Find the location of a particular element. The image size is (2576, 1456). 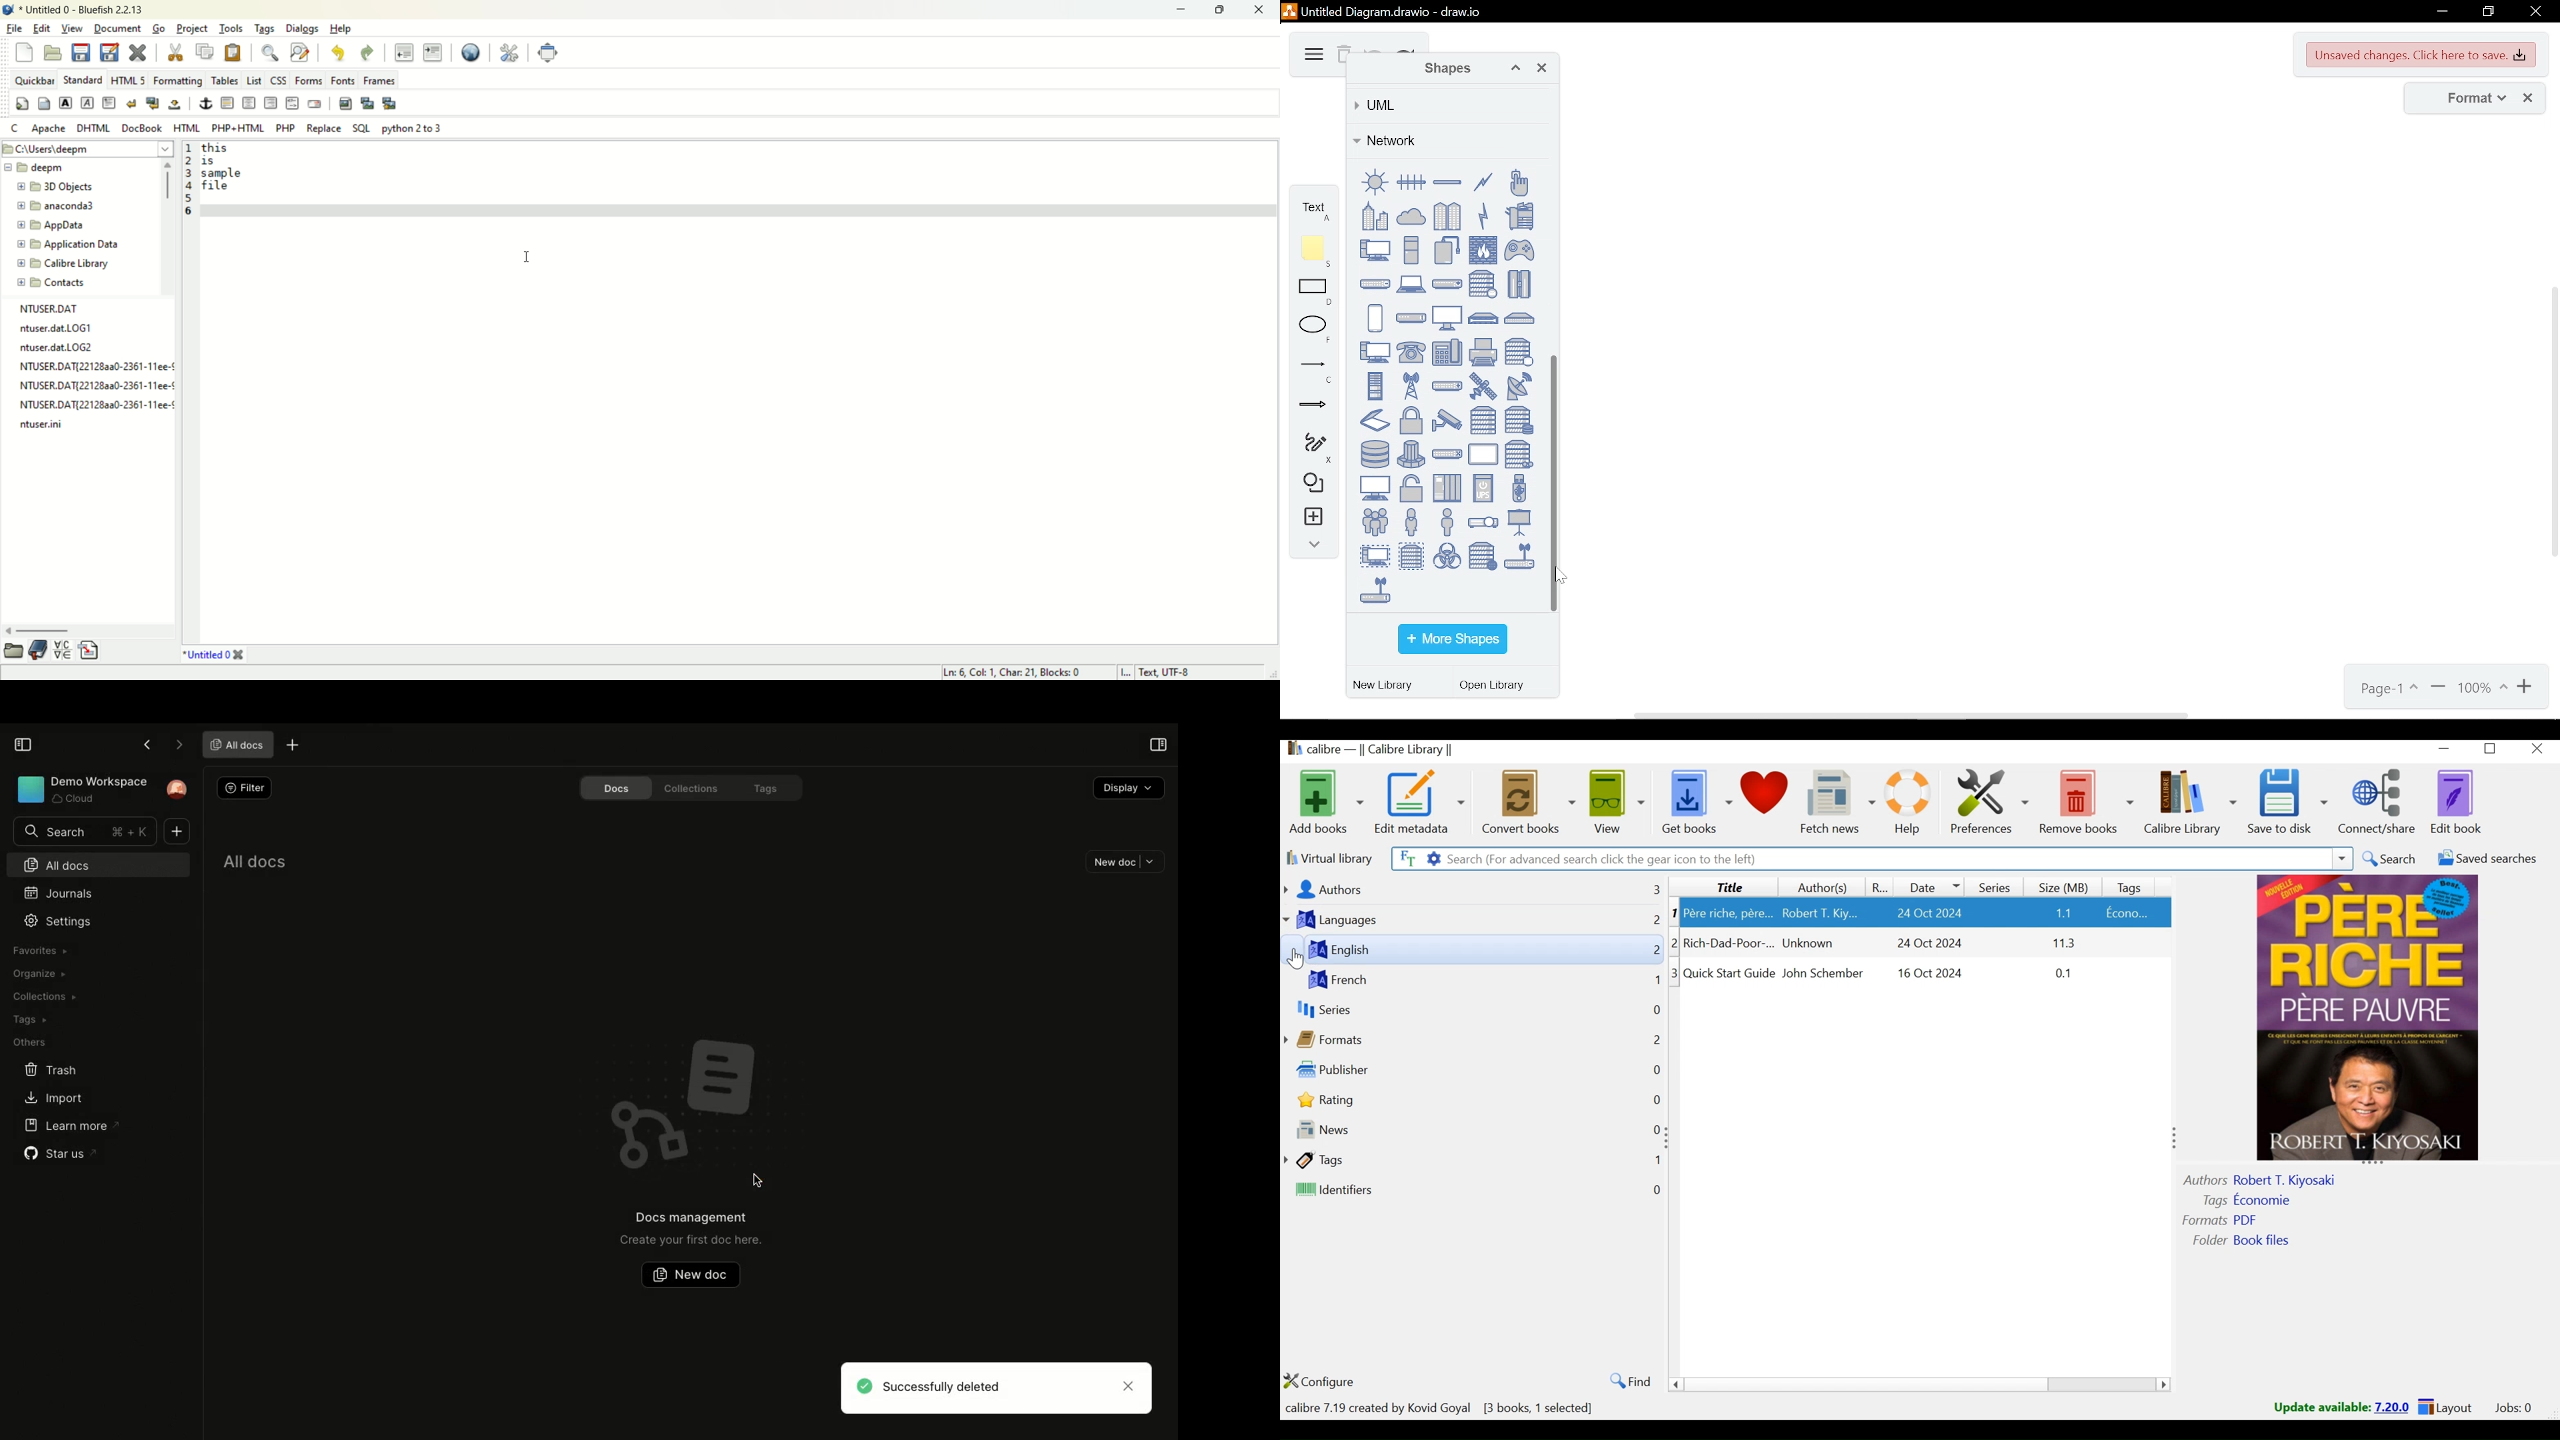

Minimize is located at coordinates (2446, 751).